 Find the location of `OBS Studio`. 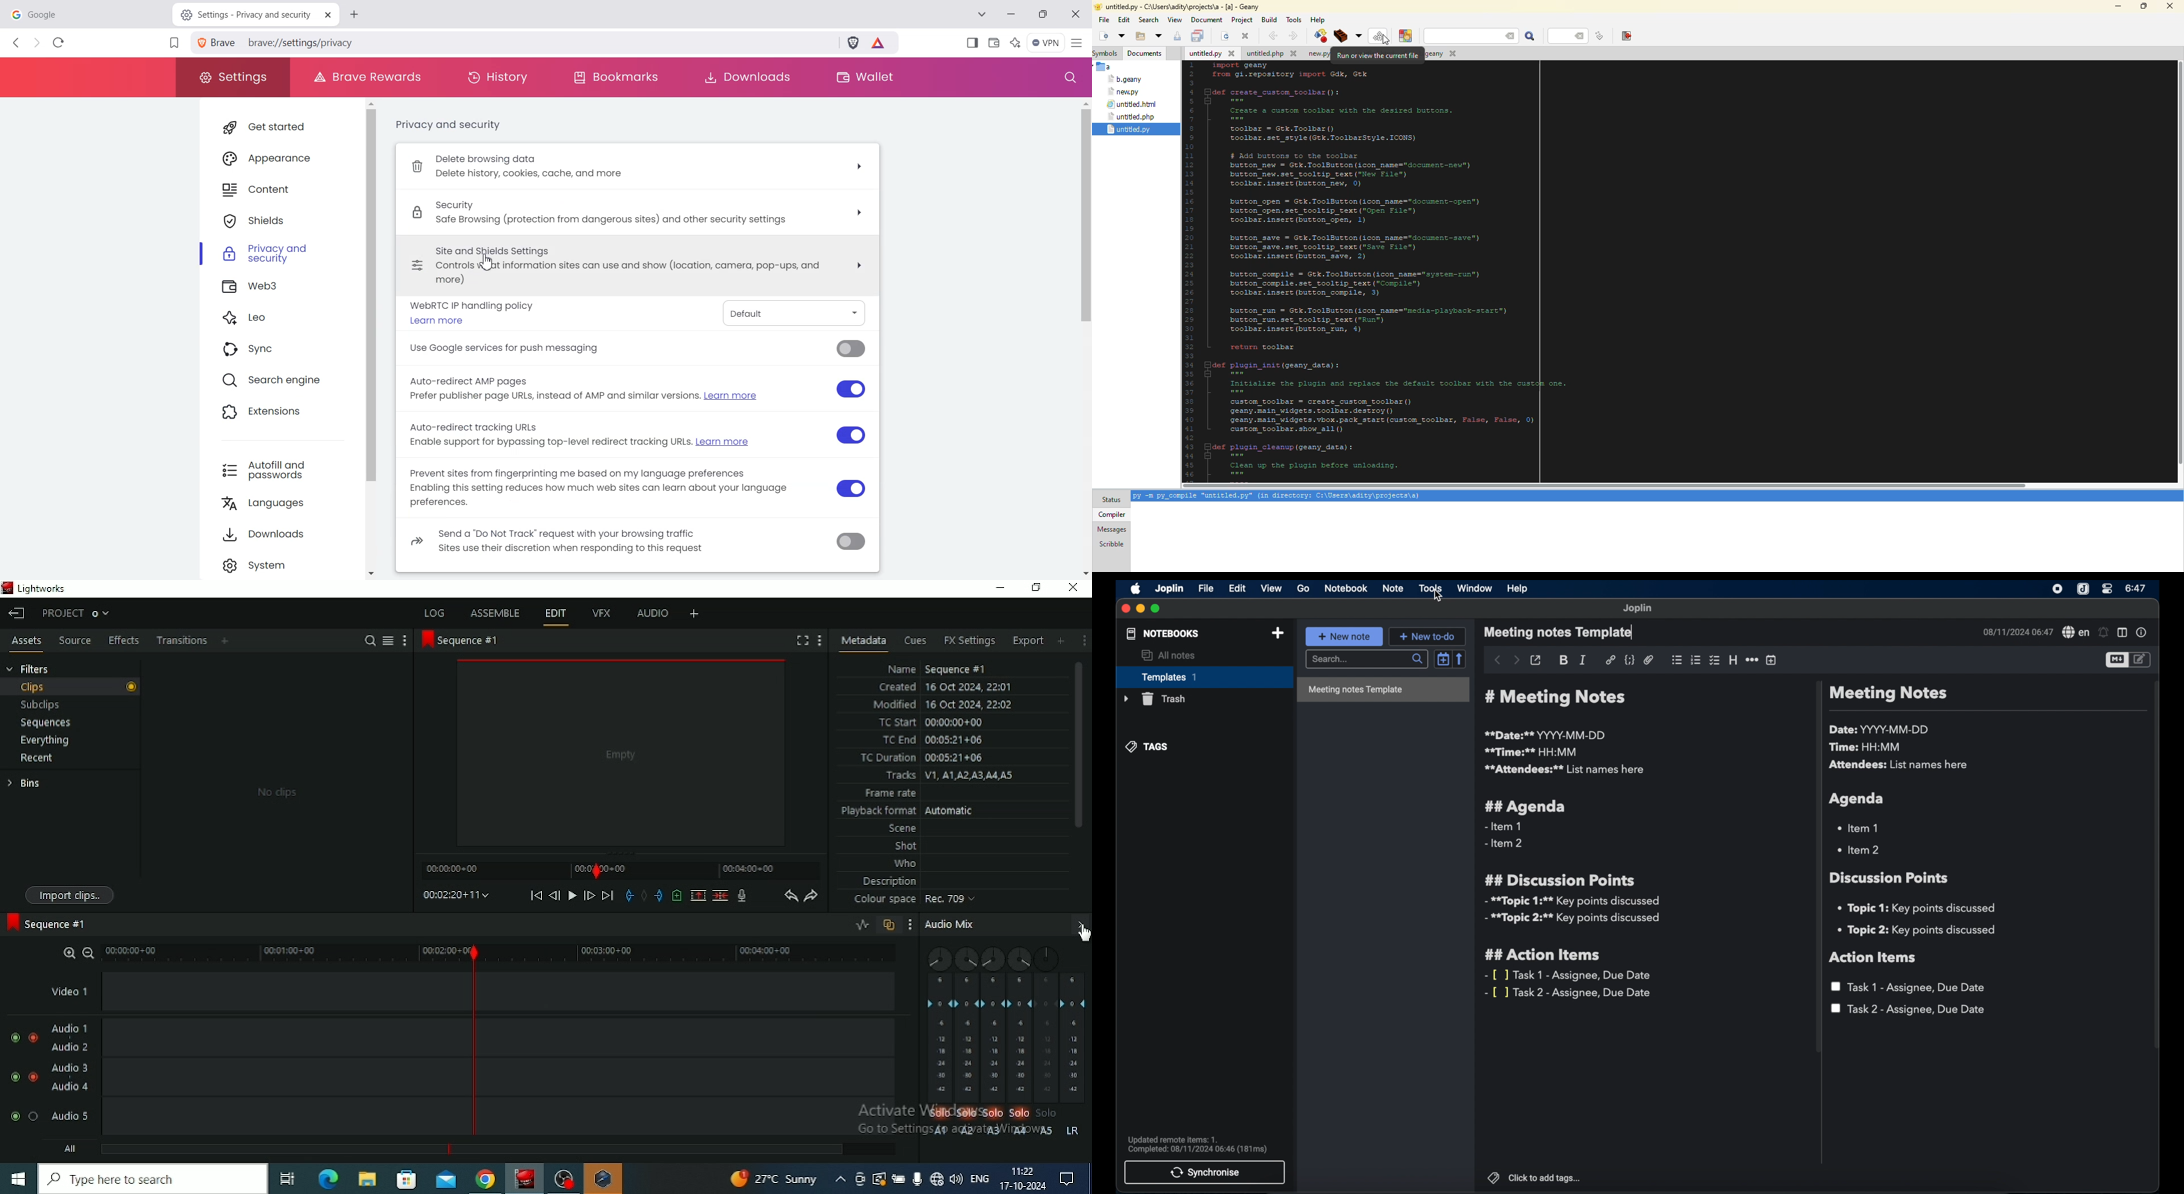

OBS Studio is located at coordinates (564, 1179).